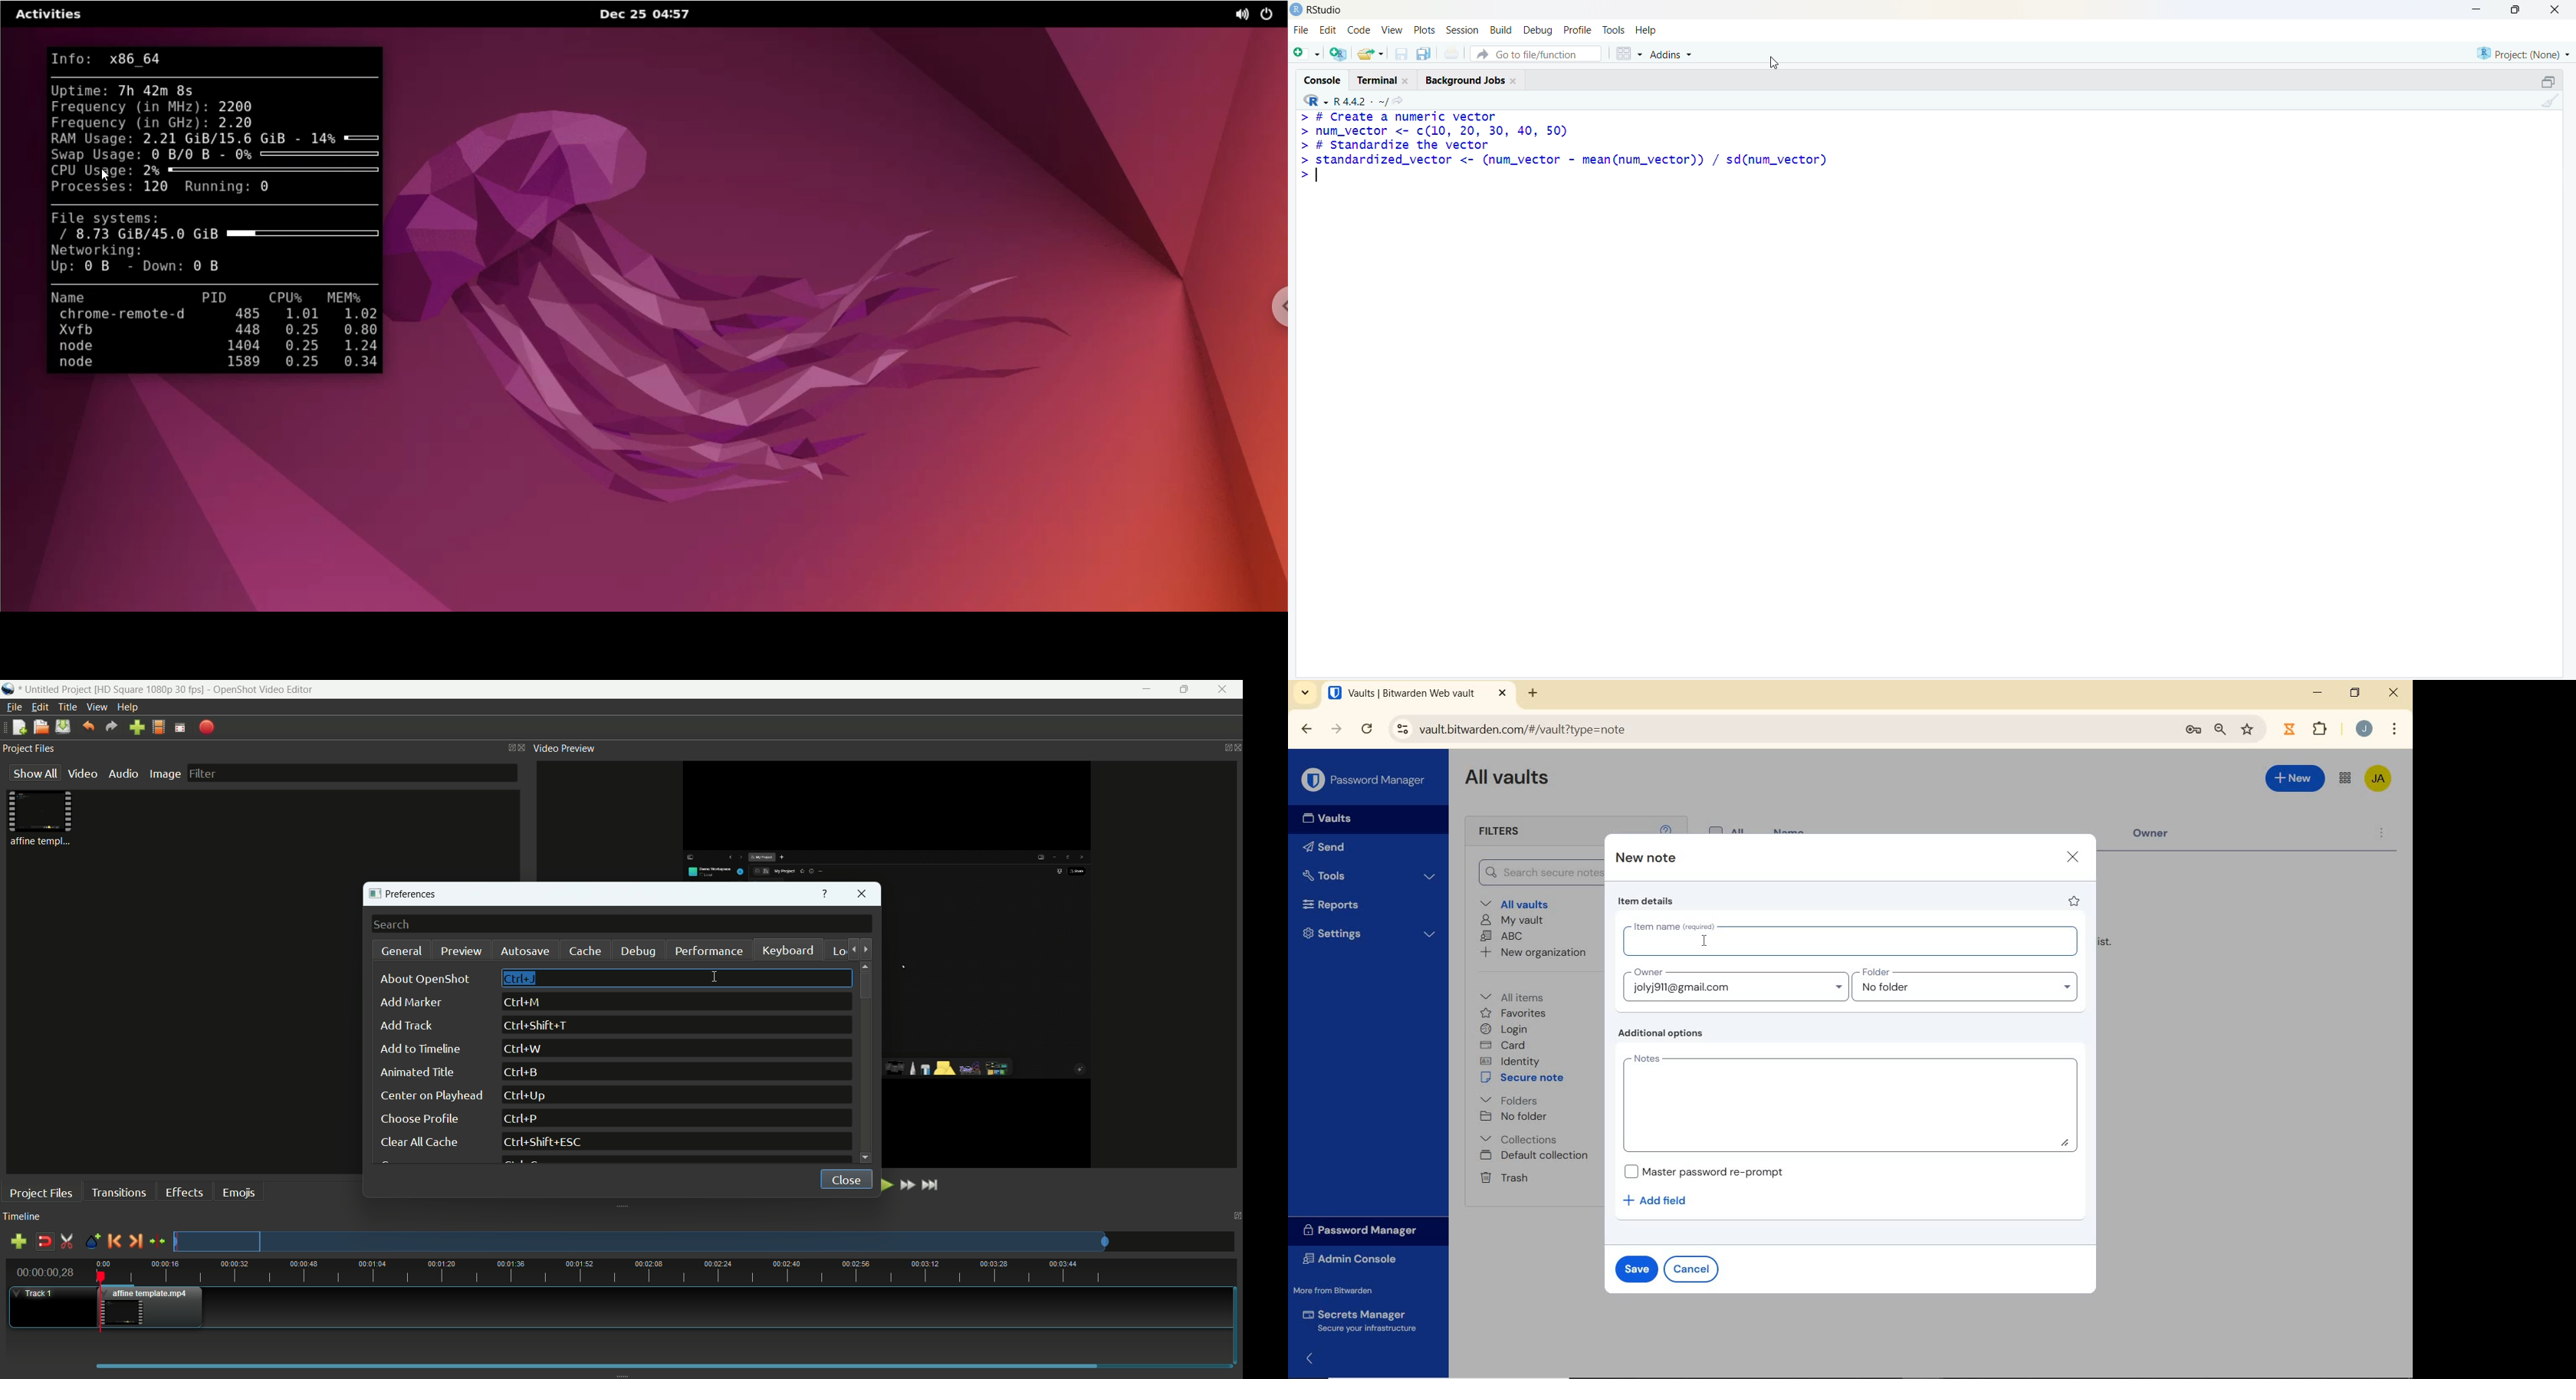 This screenshot has width=2576, height=1400. Describe the element at coordinates (842, 1178) in the screenshot. I see `close` at that location.